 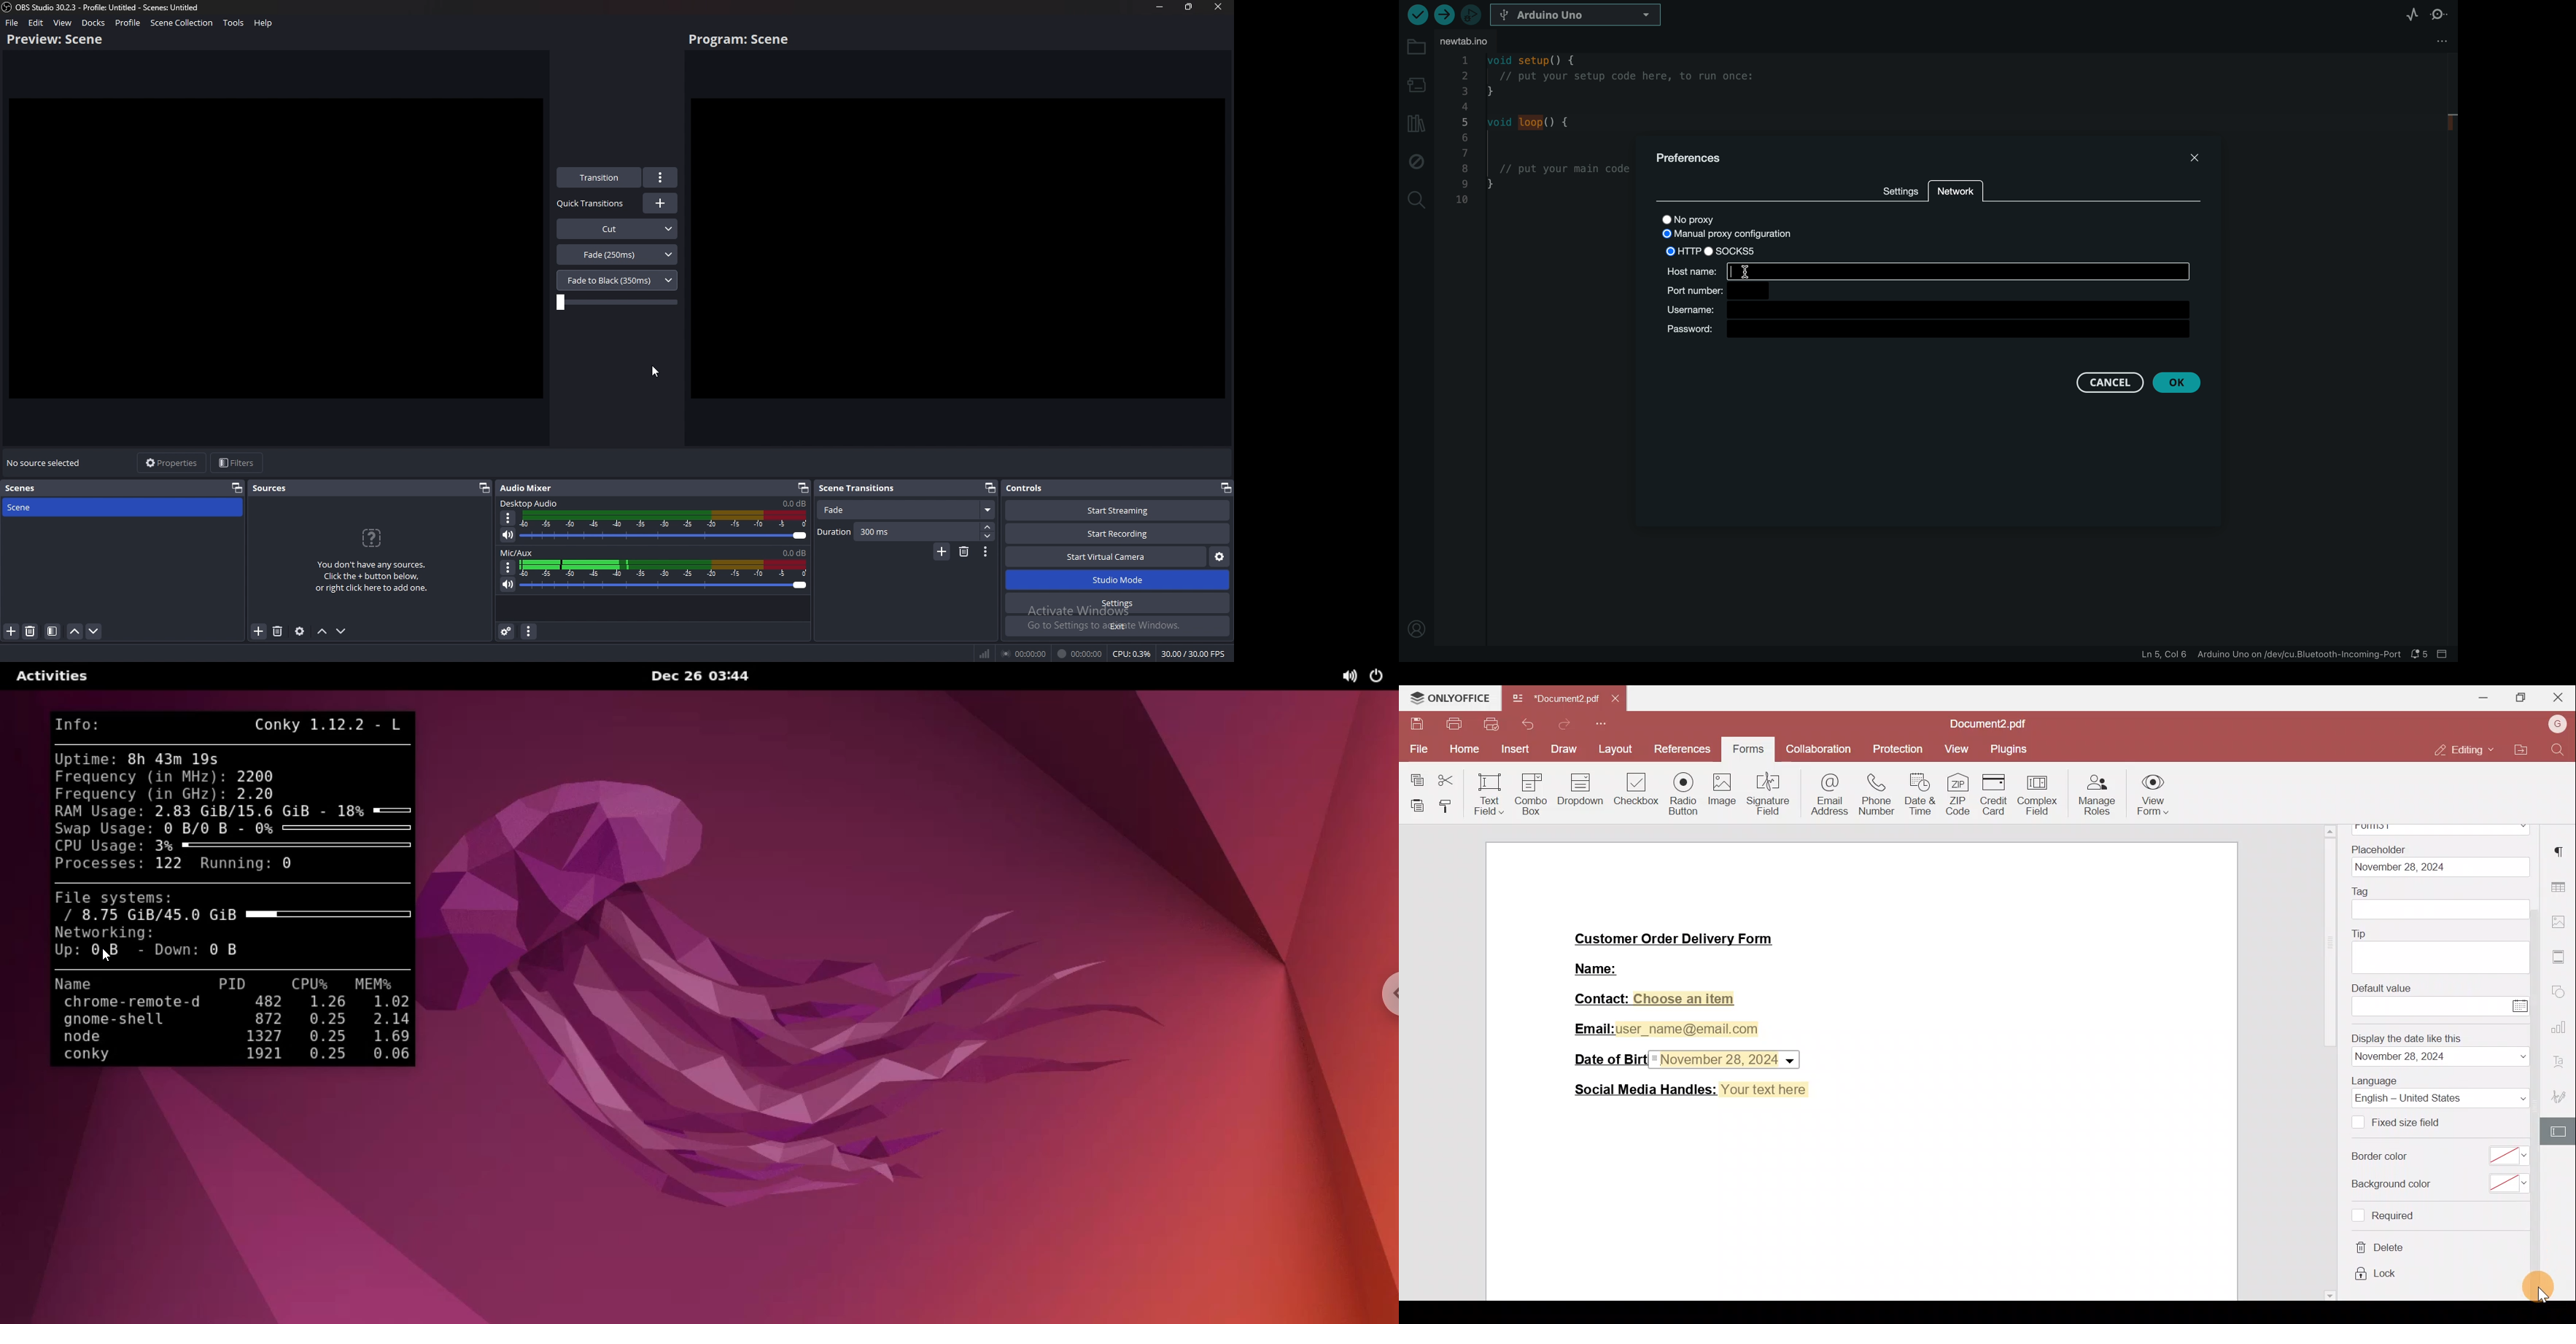 I want to click on Document2.pdf, so click(x=1555, y=698).